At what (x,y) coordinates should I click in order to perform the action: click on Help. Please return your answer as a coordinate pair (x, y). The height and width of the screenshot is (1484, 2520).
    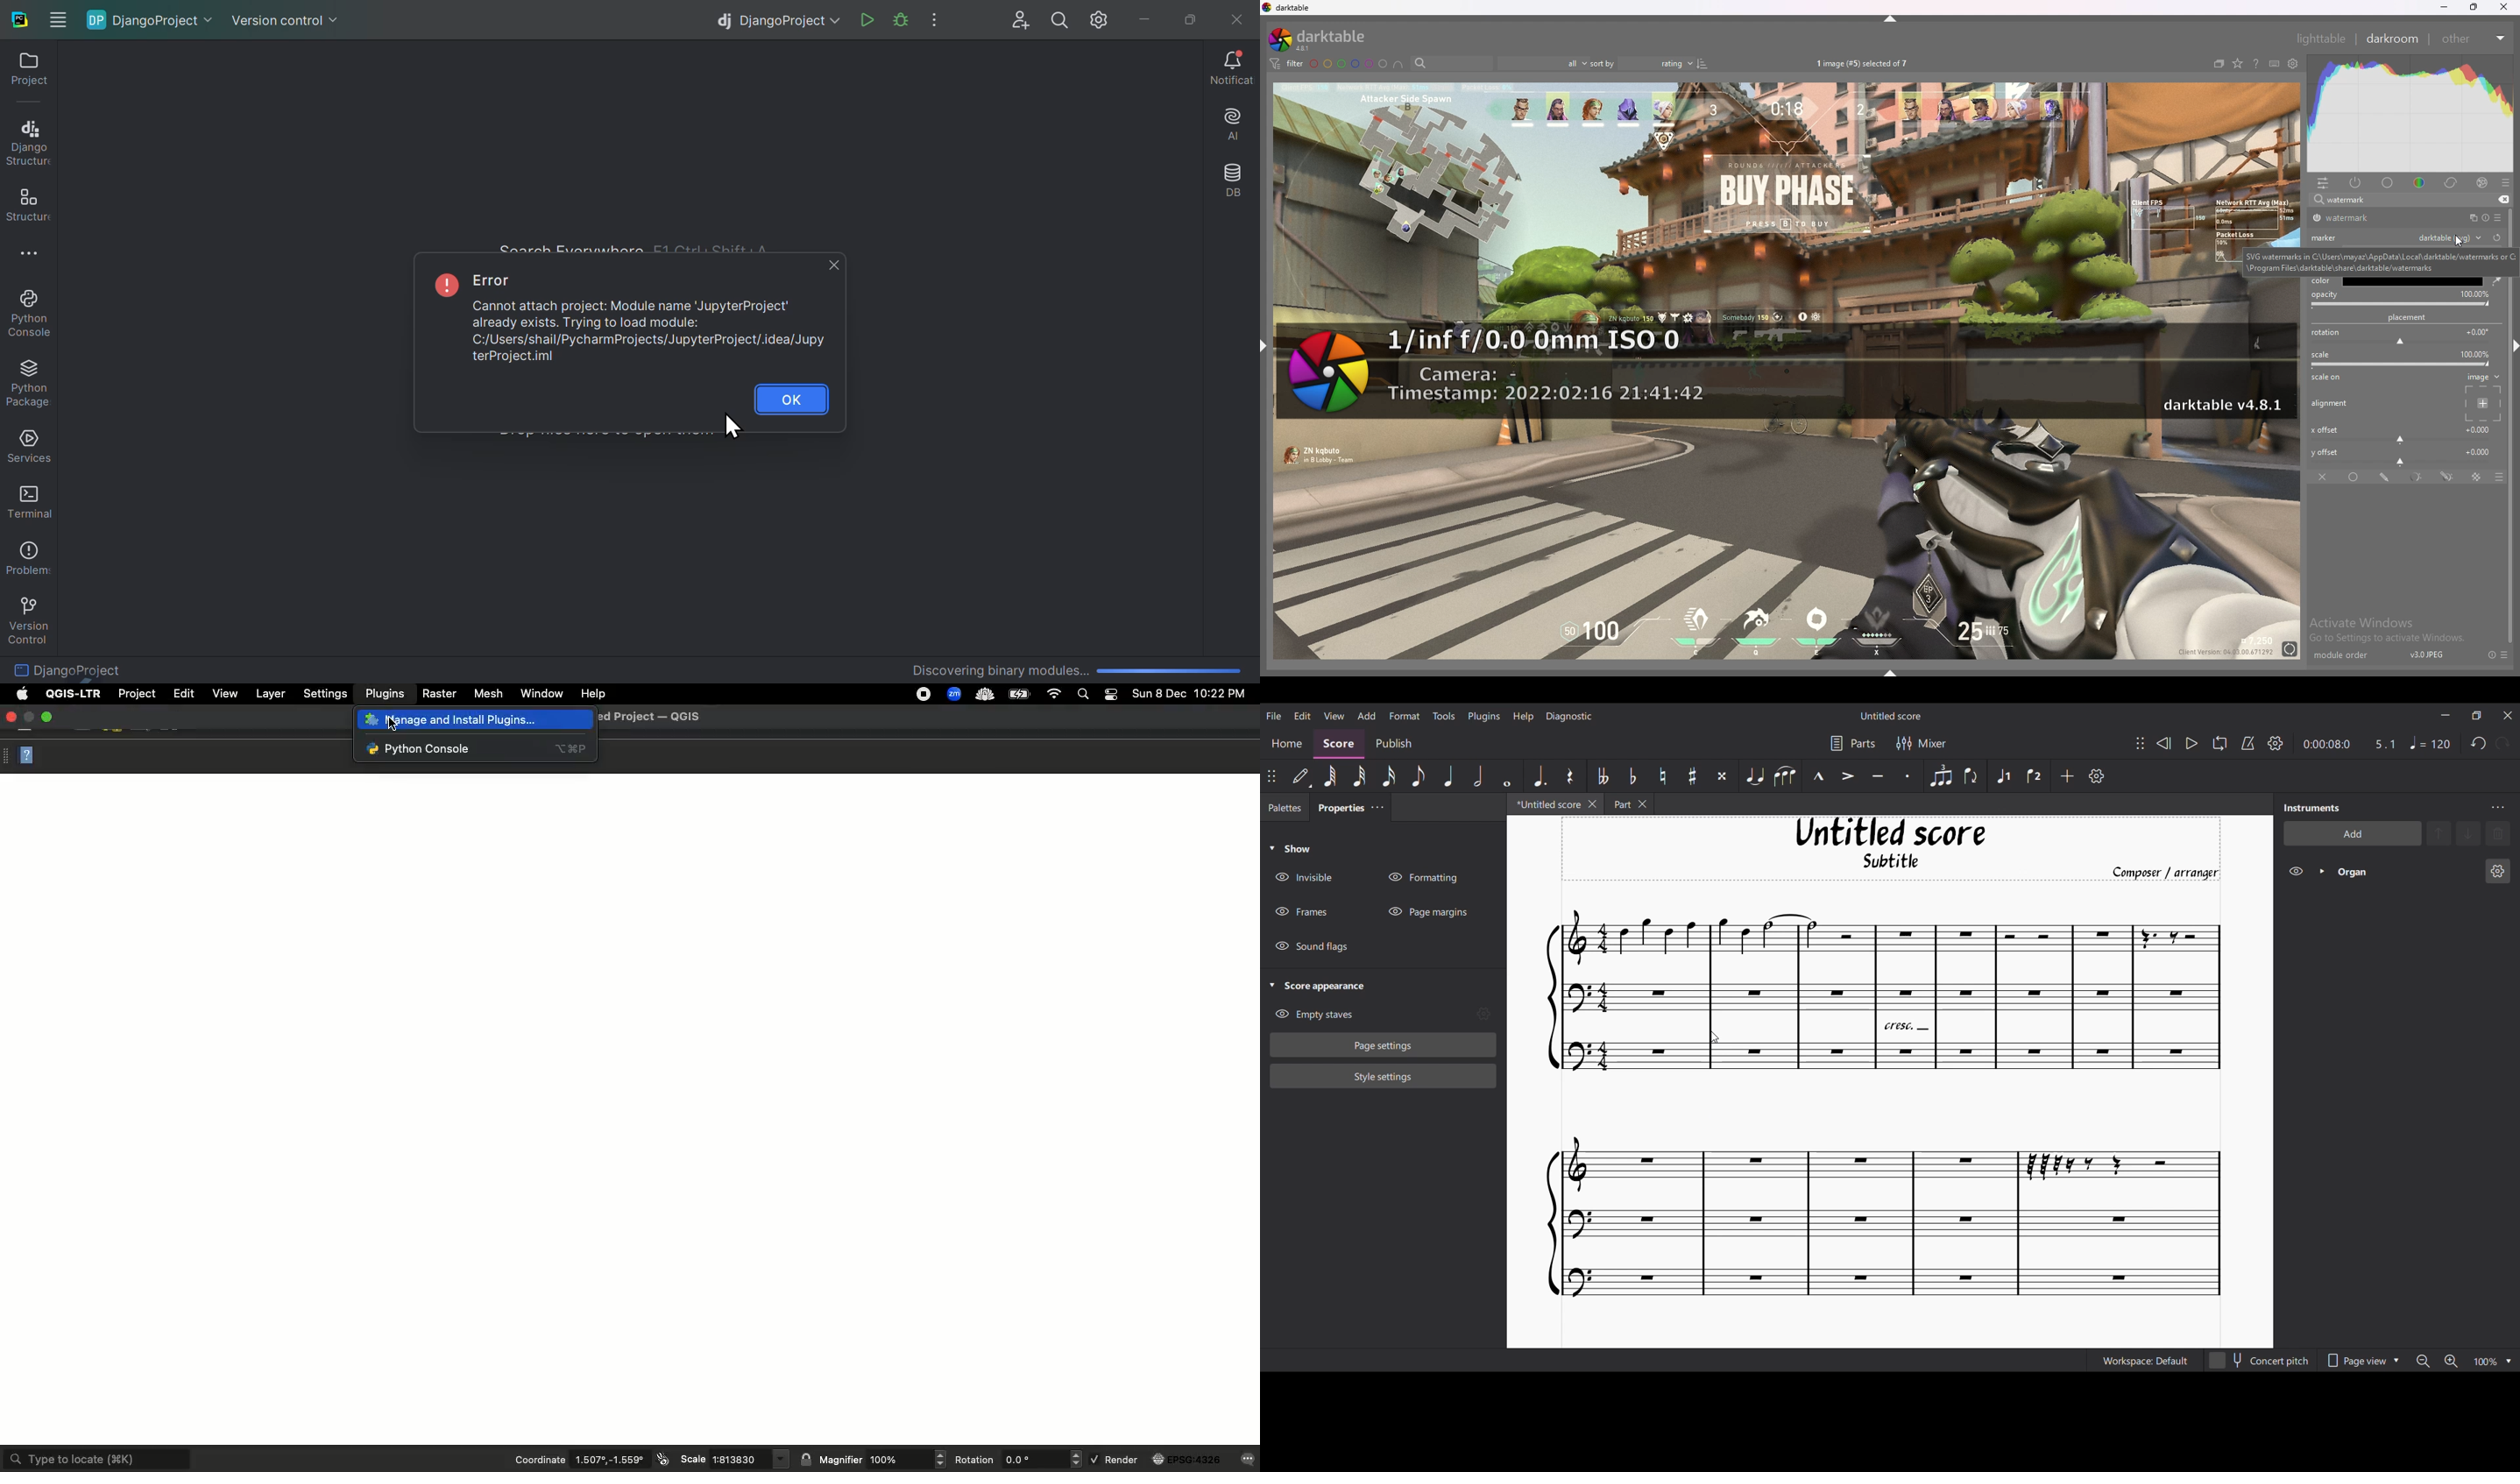
    Looking at the image, I should click on (592, 694).